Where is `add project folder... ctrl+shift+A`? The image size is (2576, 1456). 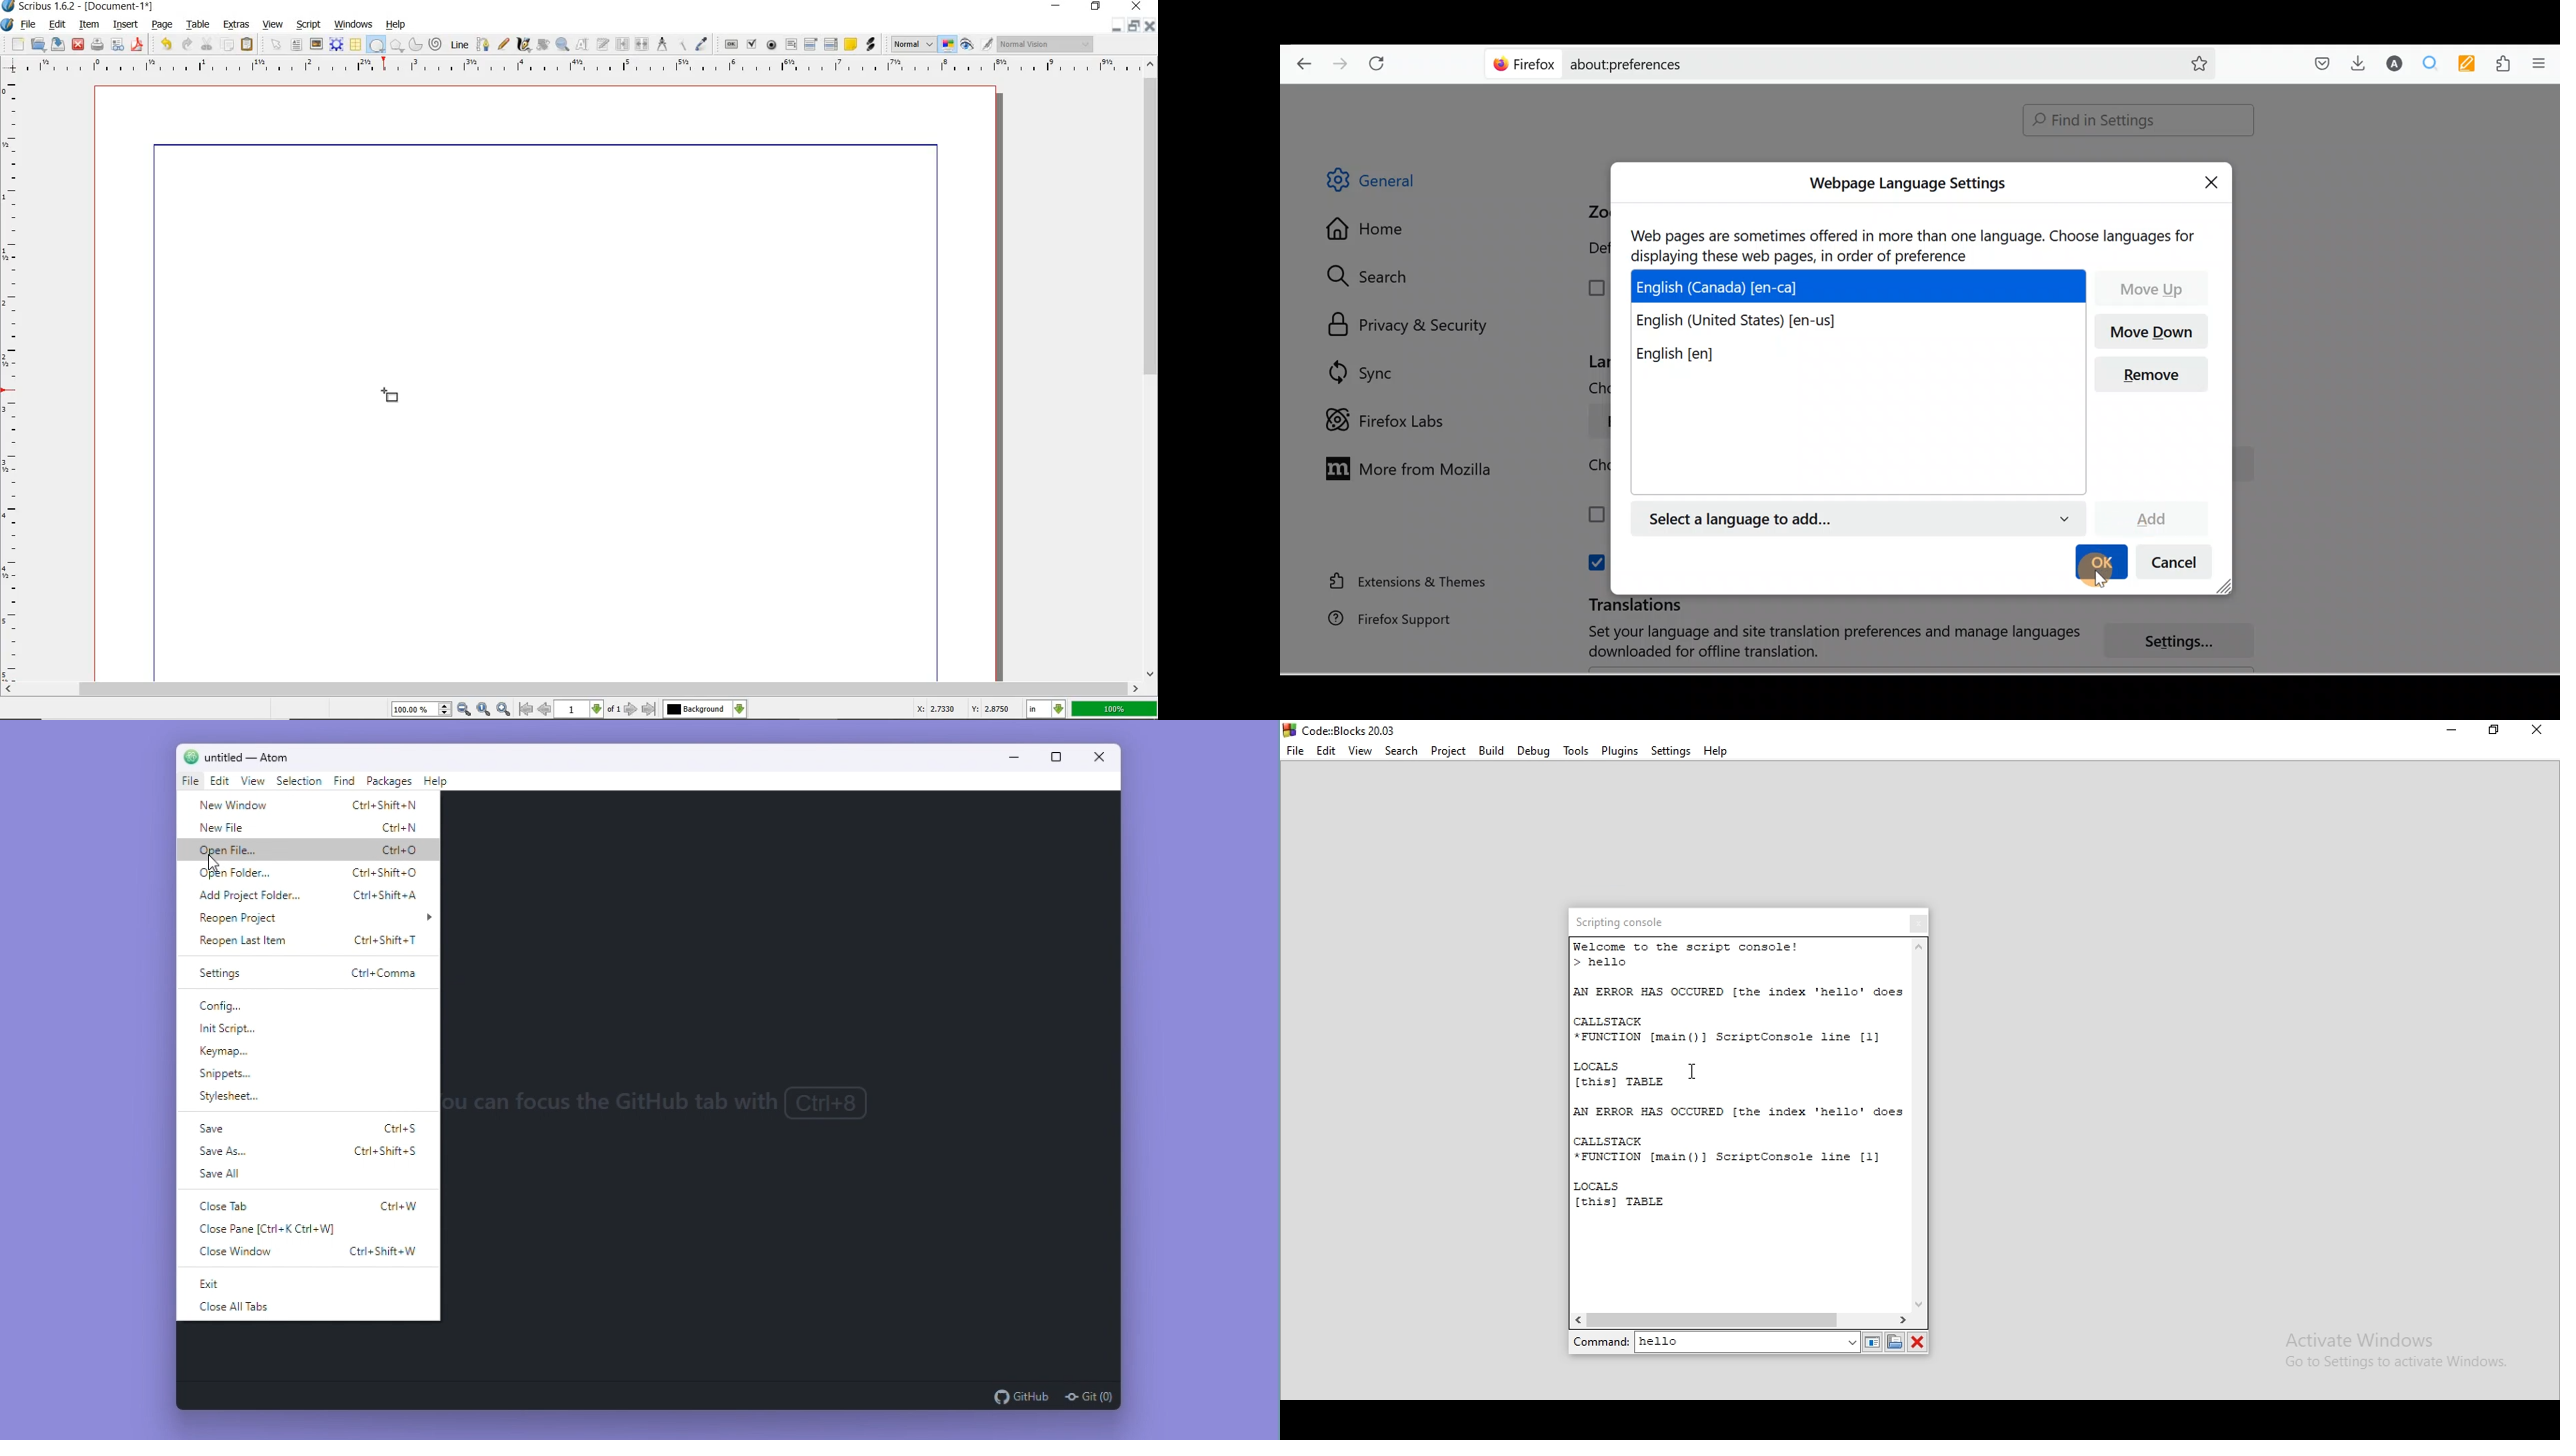 add project folder... ctrl+shift+A is located at coordinates (309, 896).